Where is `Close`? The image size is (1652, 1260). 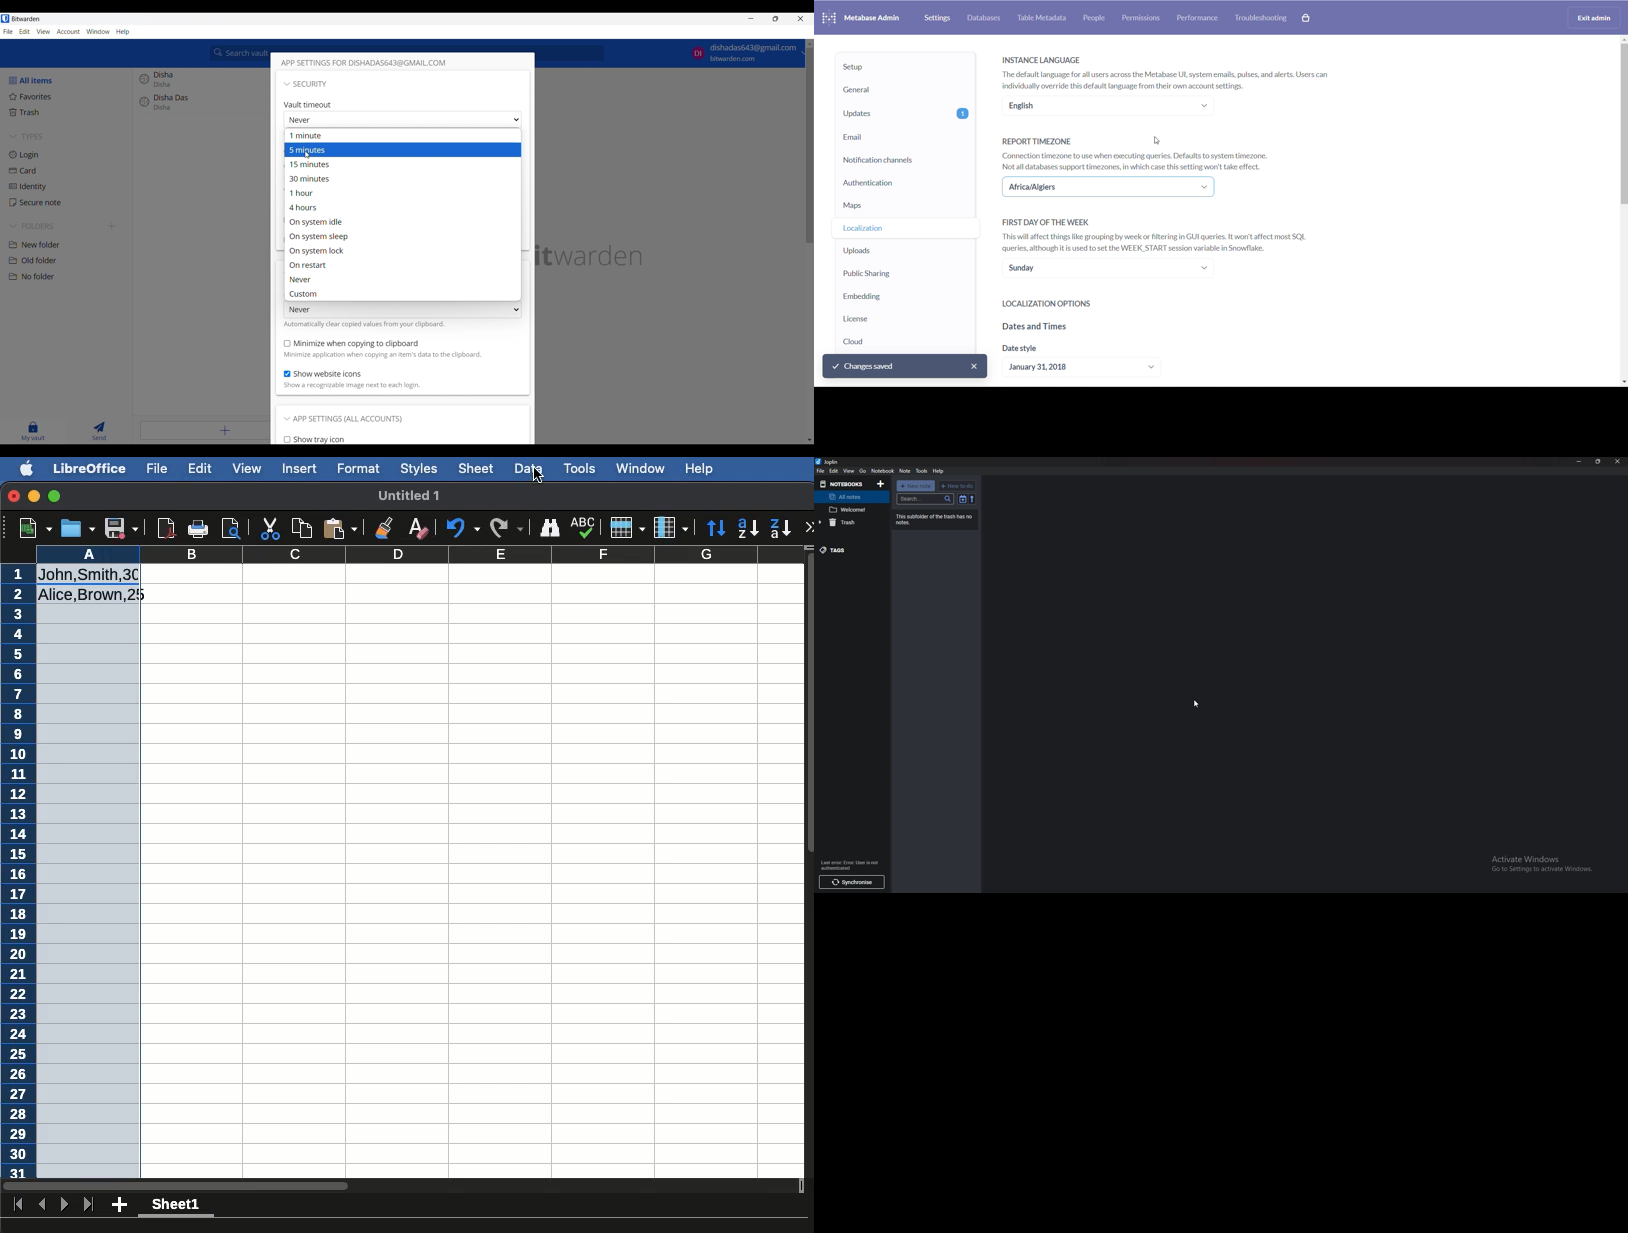
Close is located at coordinates (13, 496).